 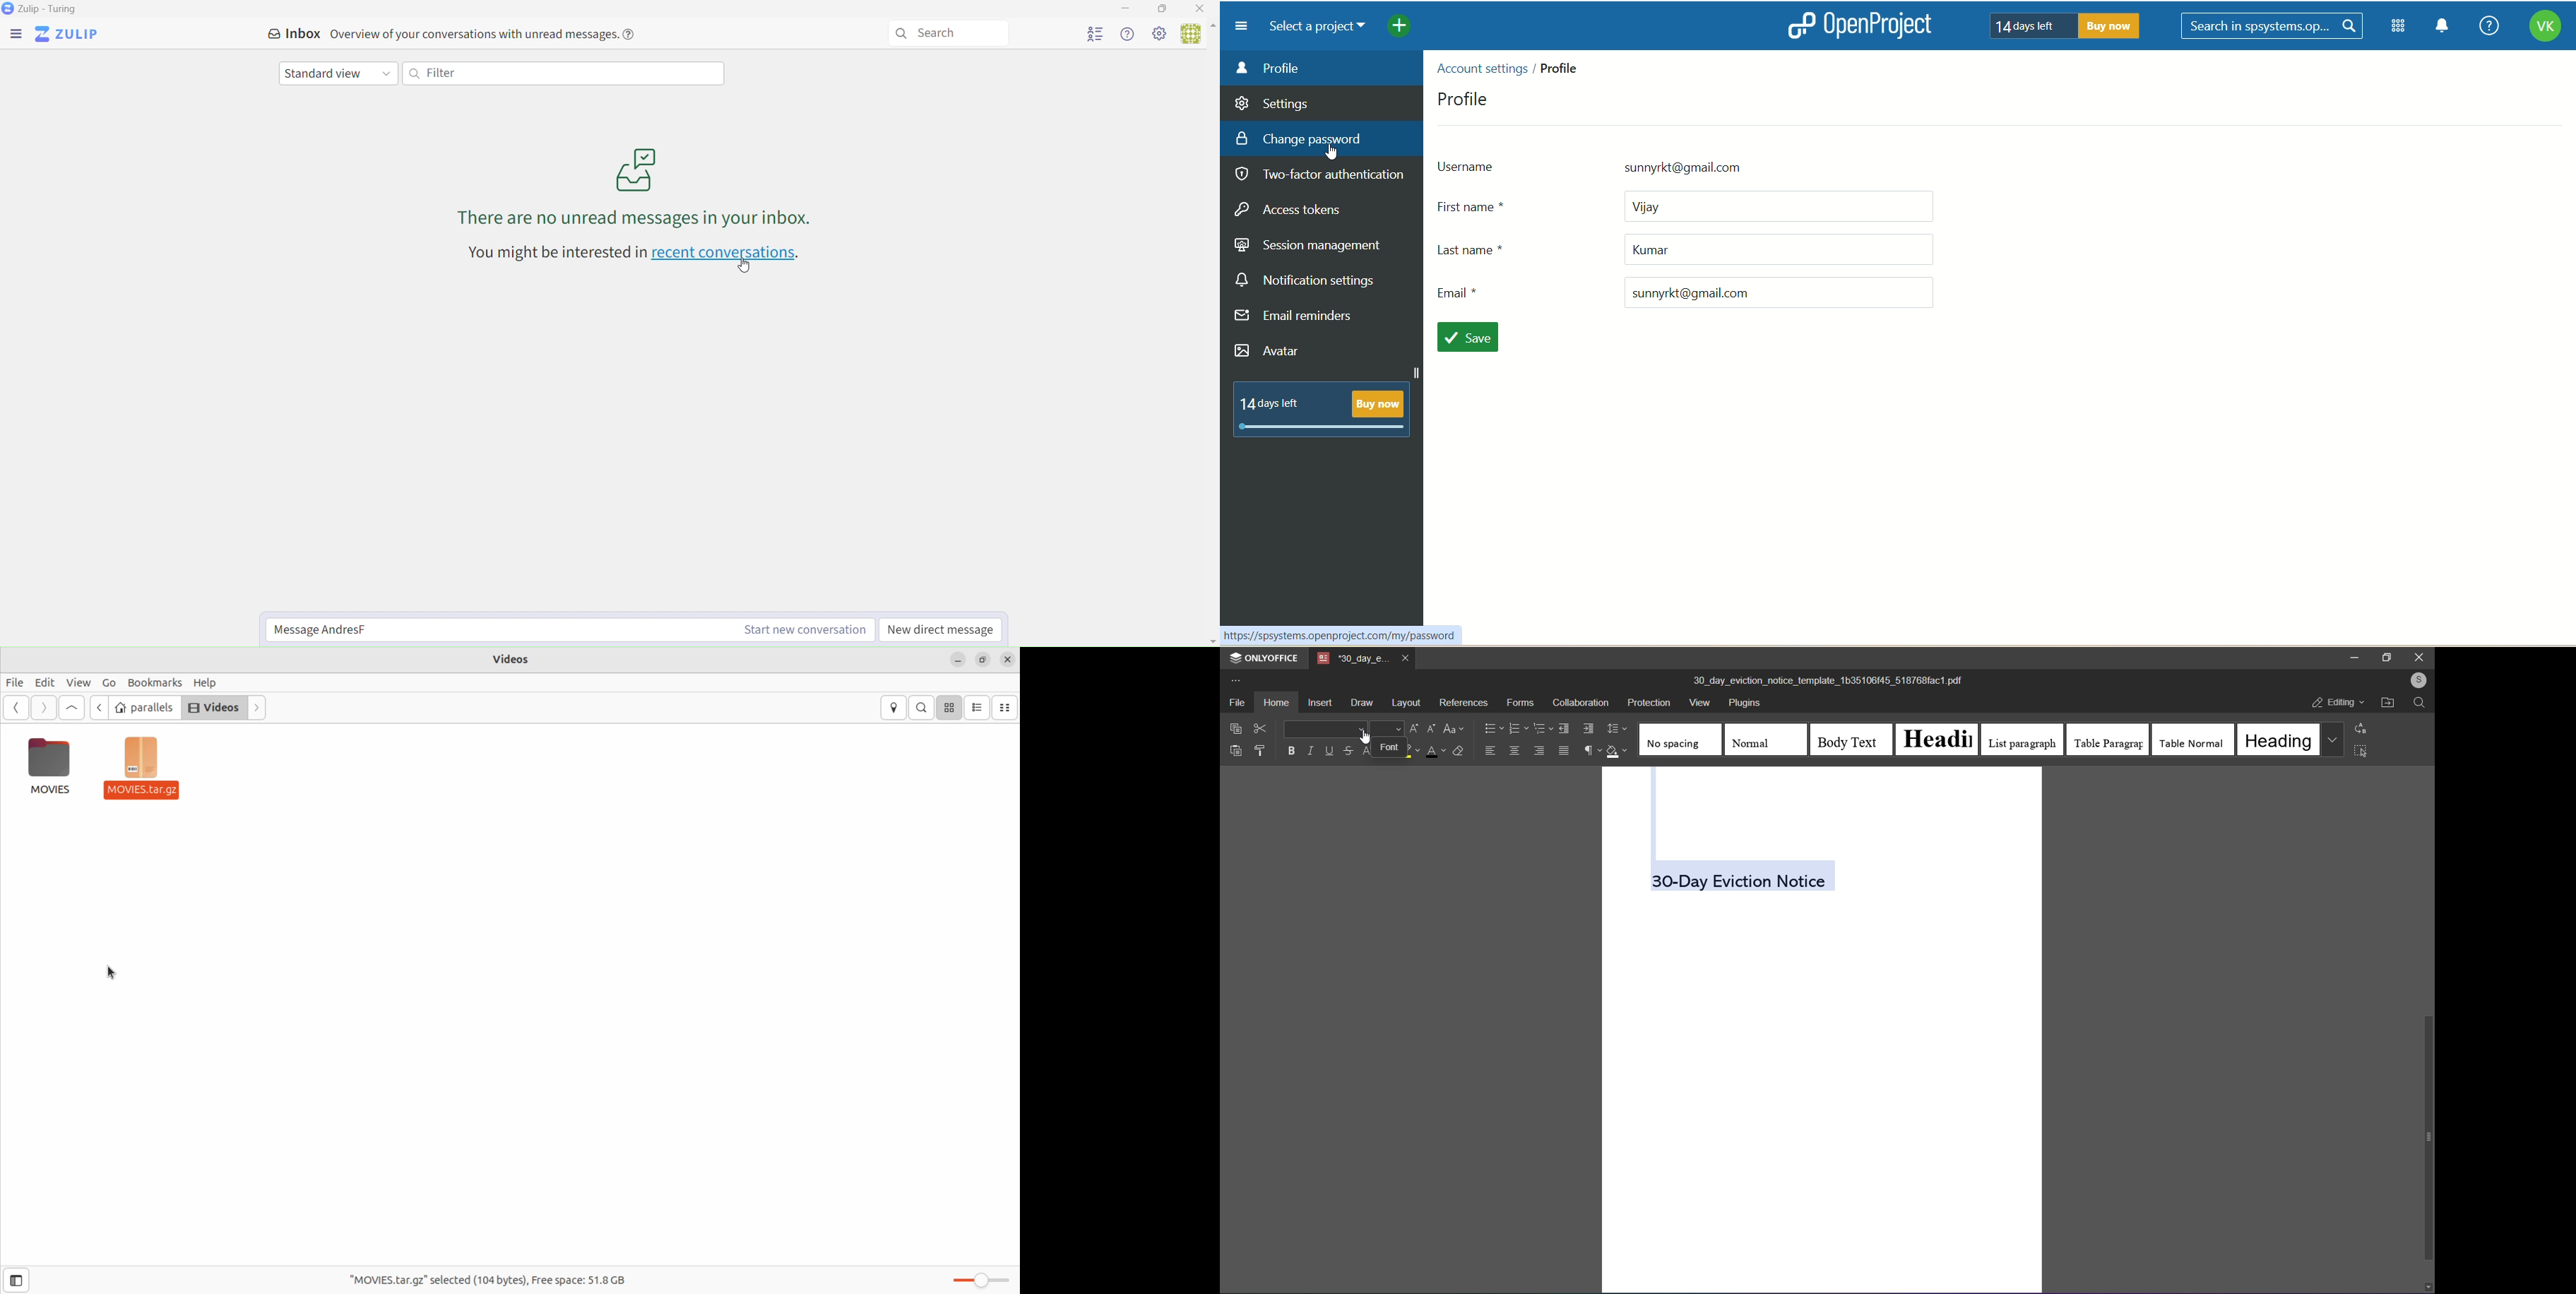 I want to click on no spacing, so click(x=1679, y=741).